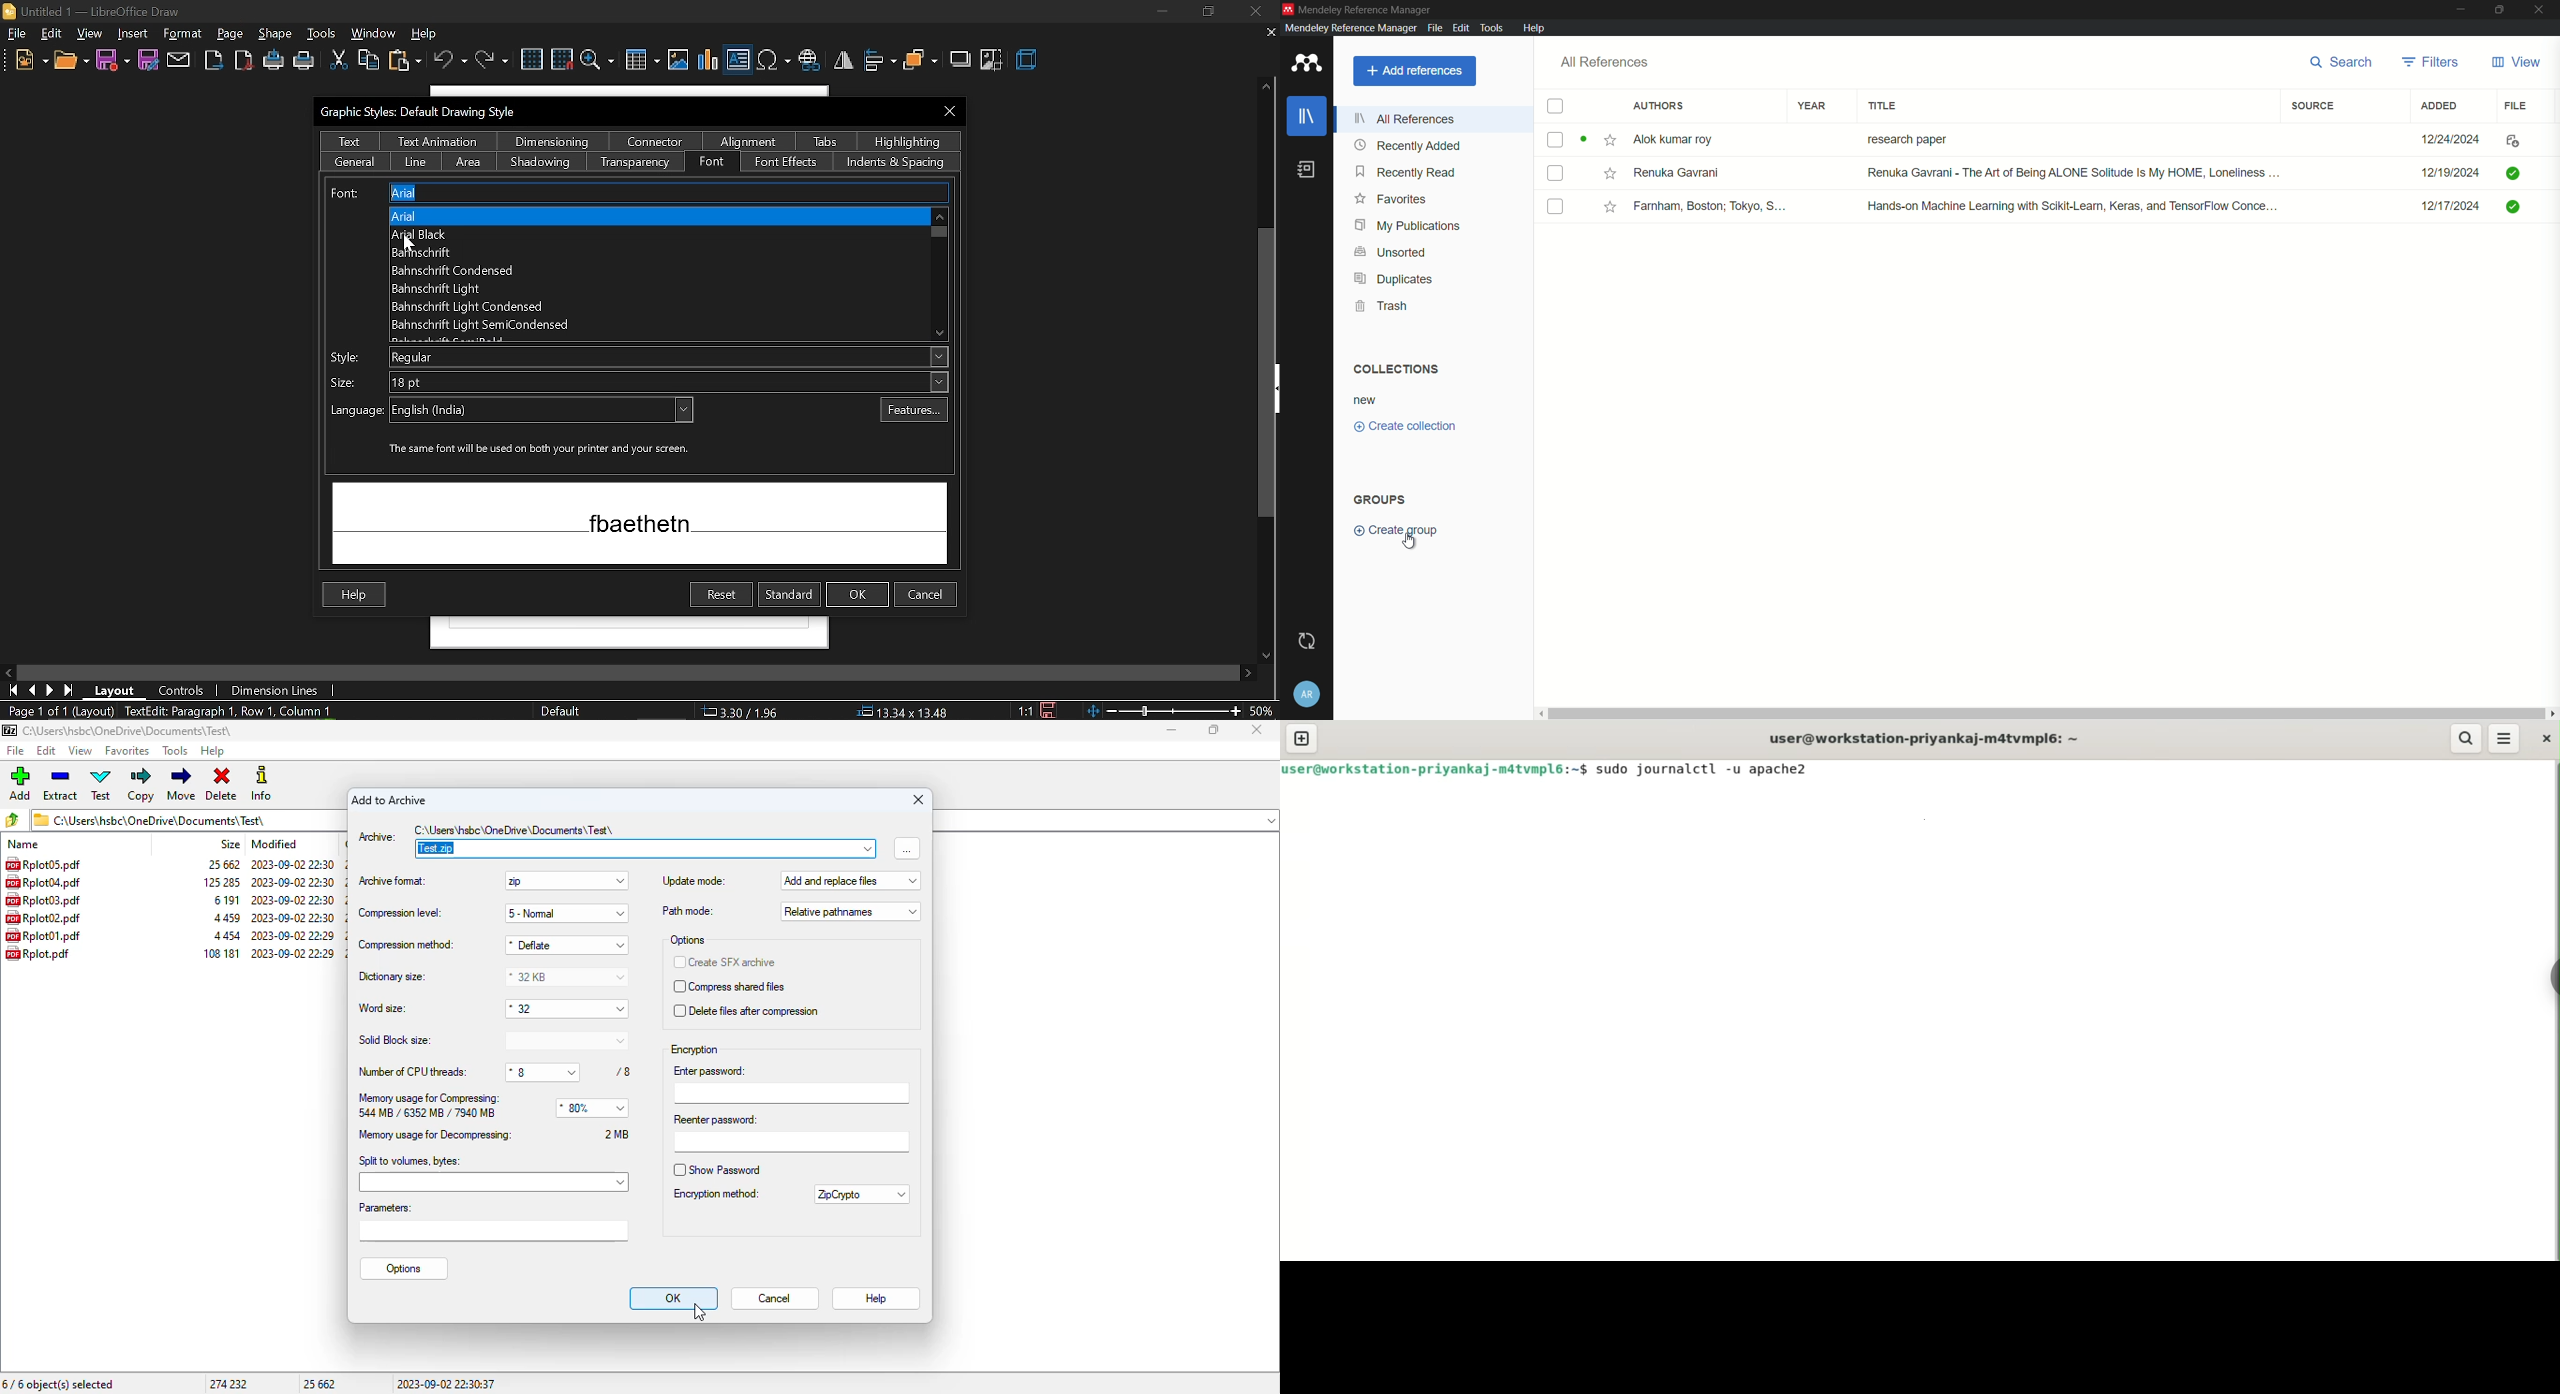 Image resolution: width=2576 pixels, height=1400 pixels. Describe the element at coordinates (342, 382) in the screenshot. I see `size` at that location.